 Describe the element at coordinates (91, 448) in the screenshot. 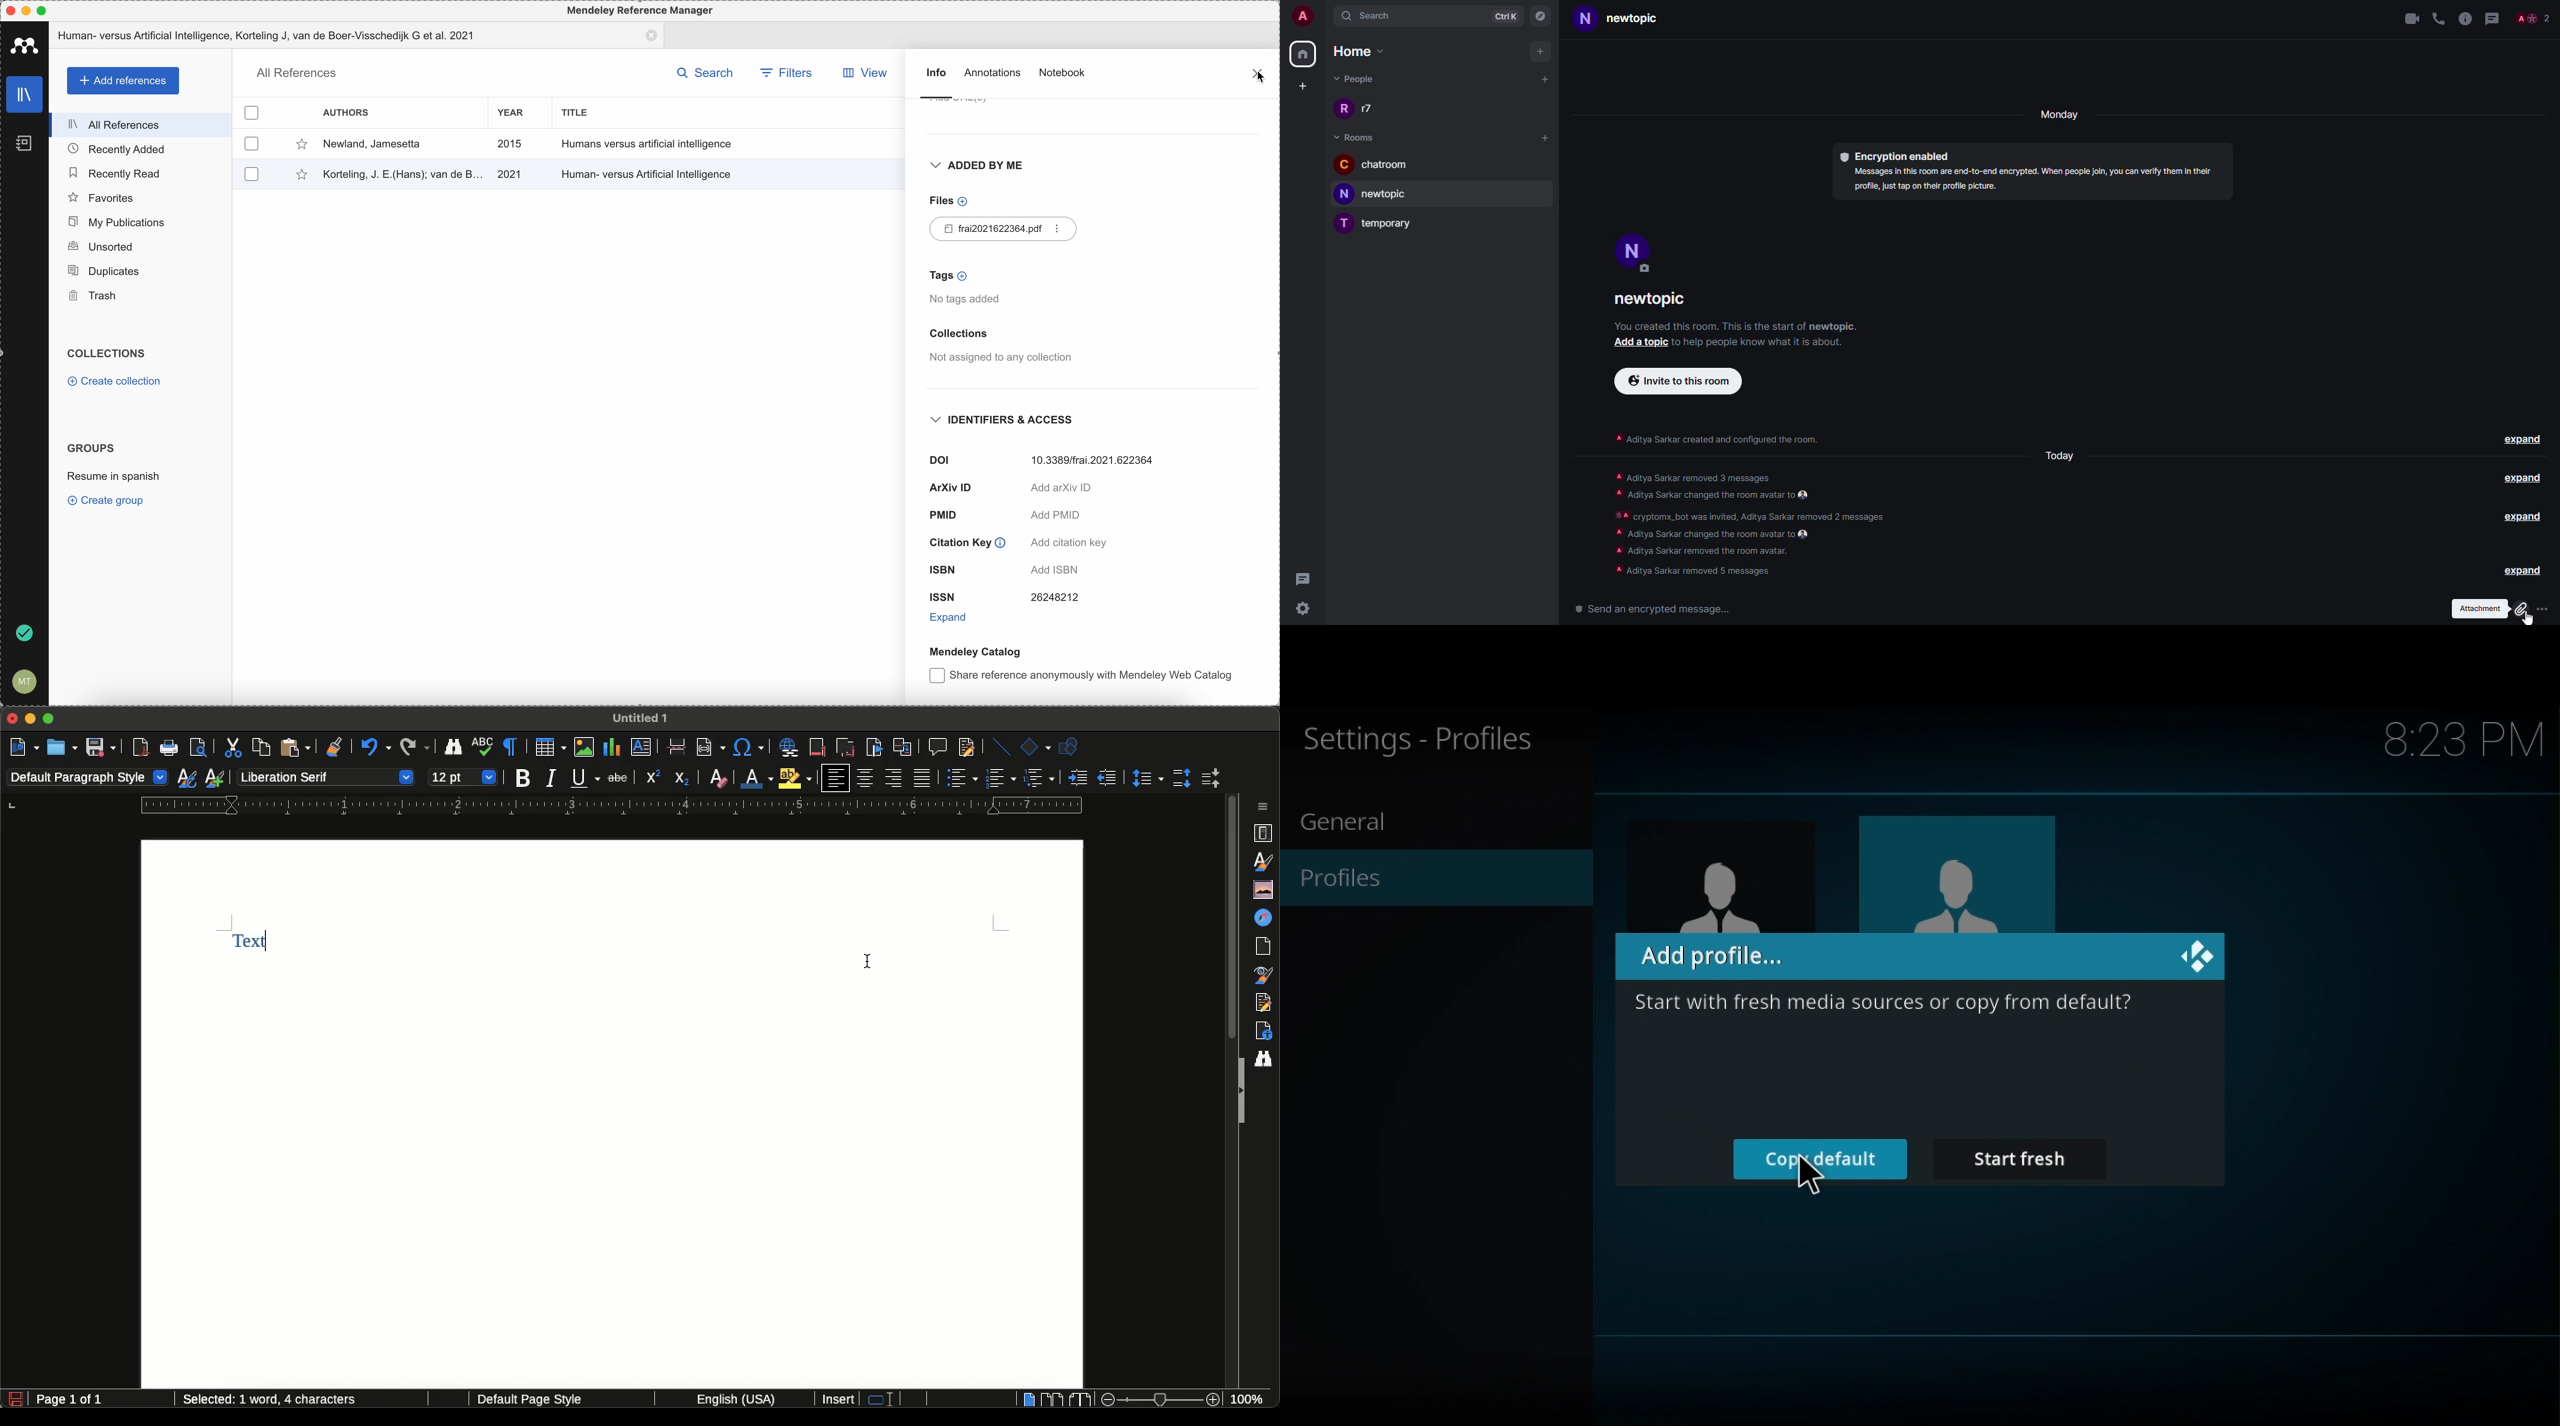

I see `groups` at that location.